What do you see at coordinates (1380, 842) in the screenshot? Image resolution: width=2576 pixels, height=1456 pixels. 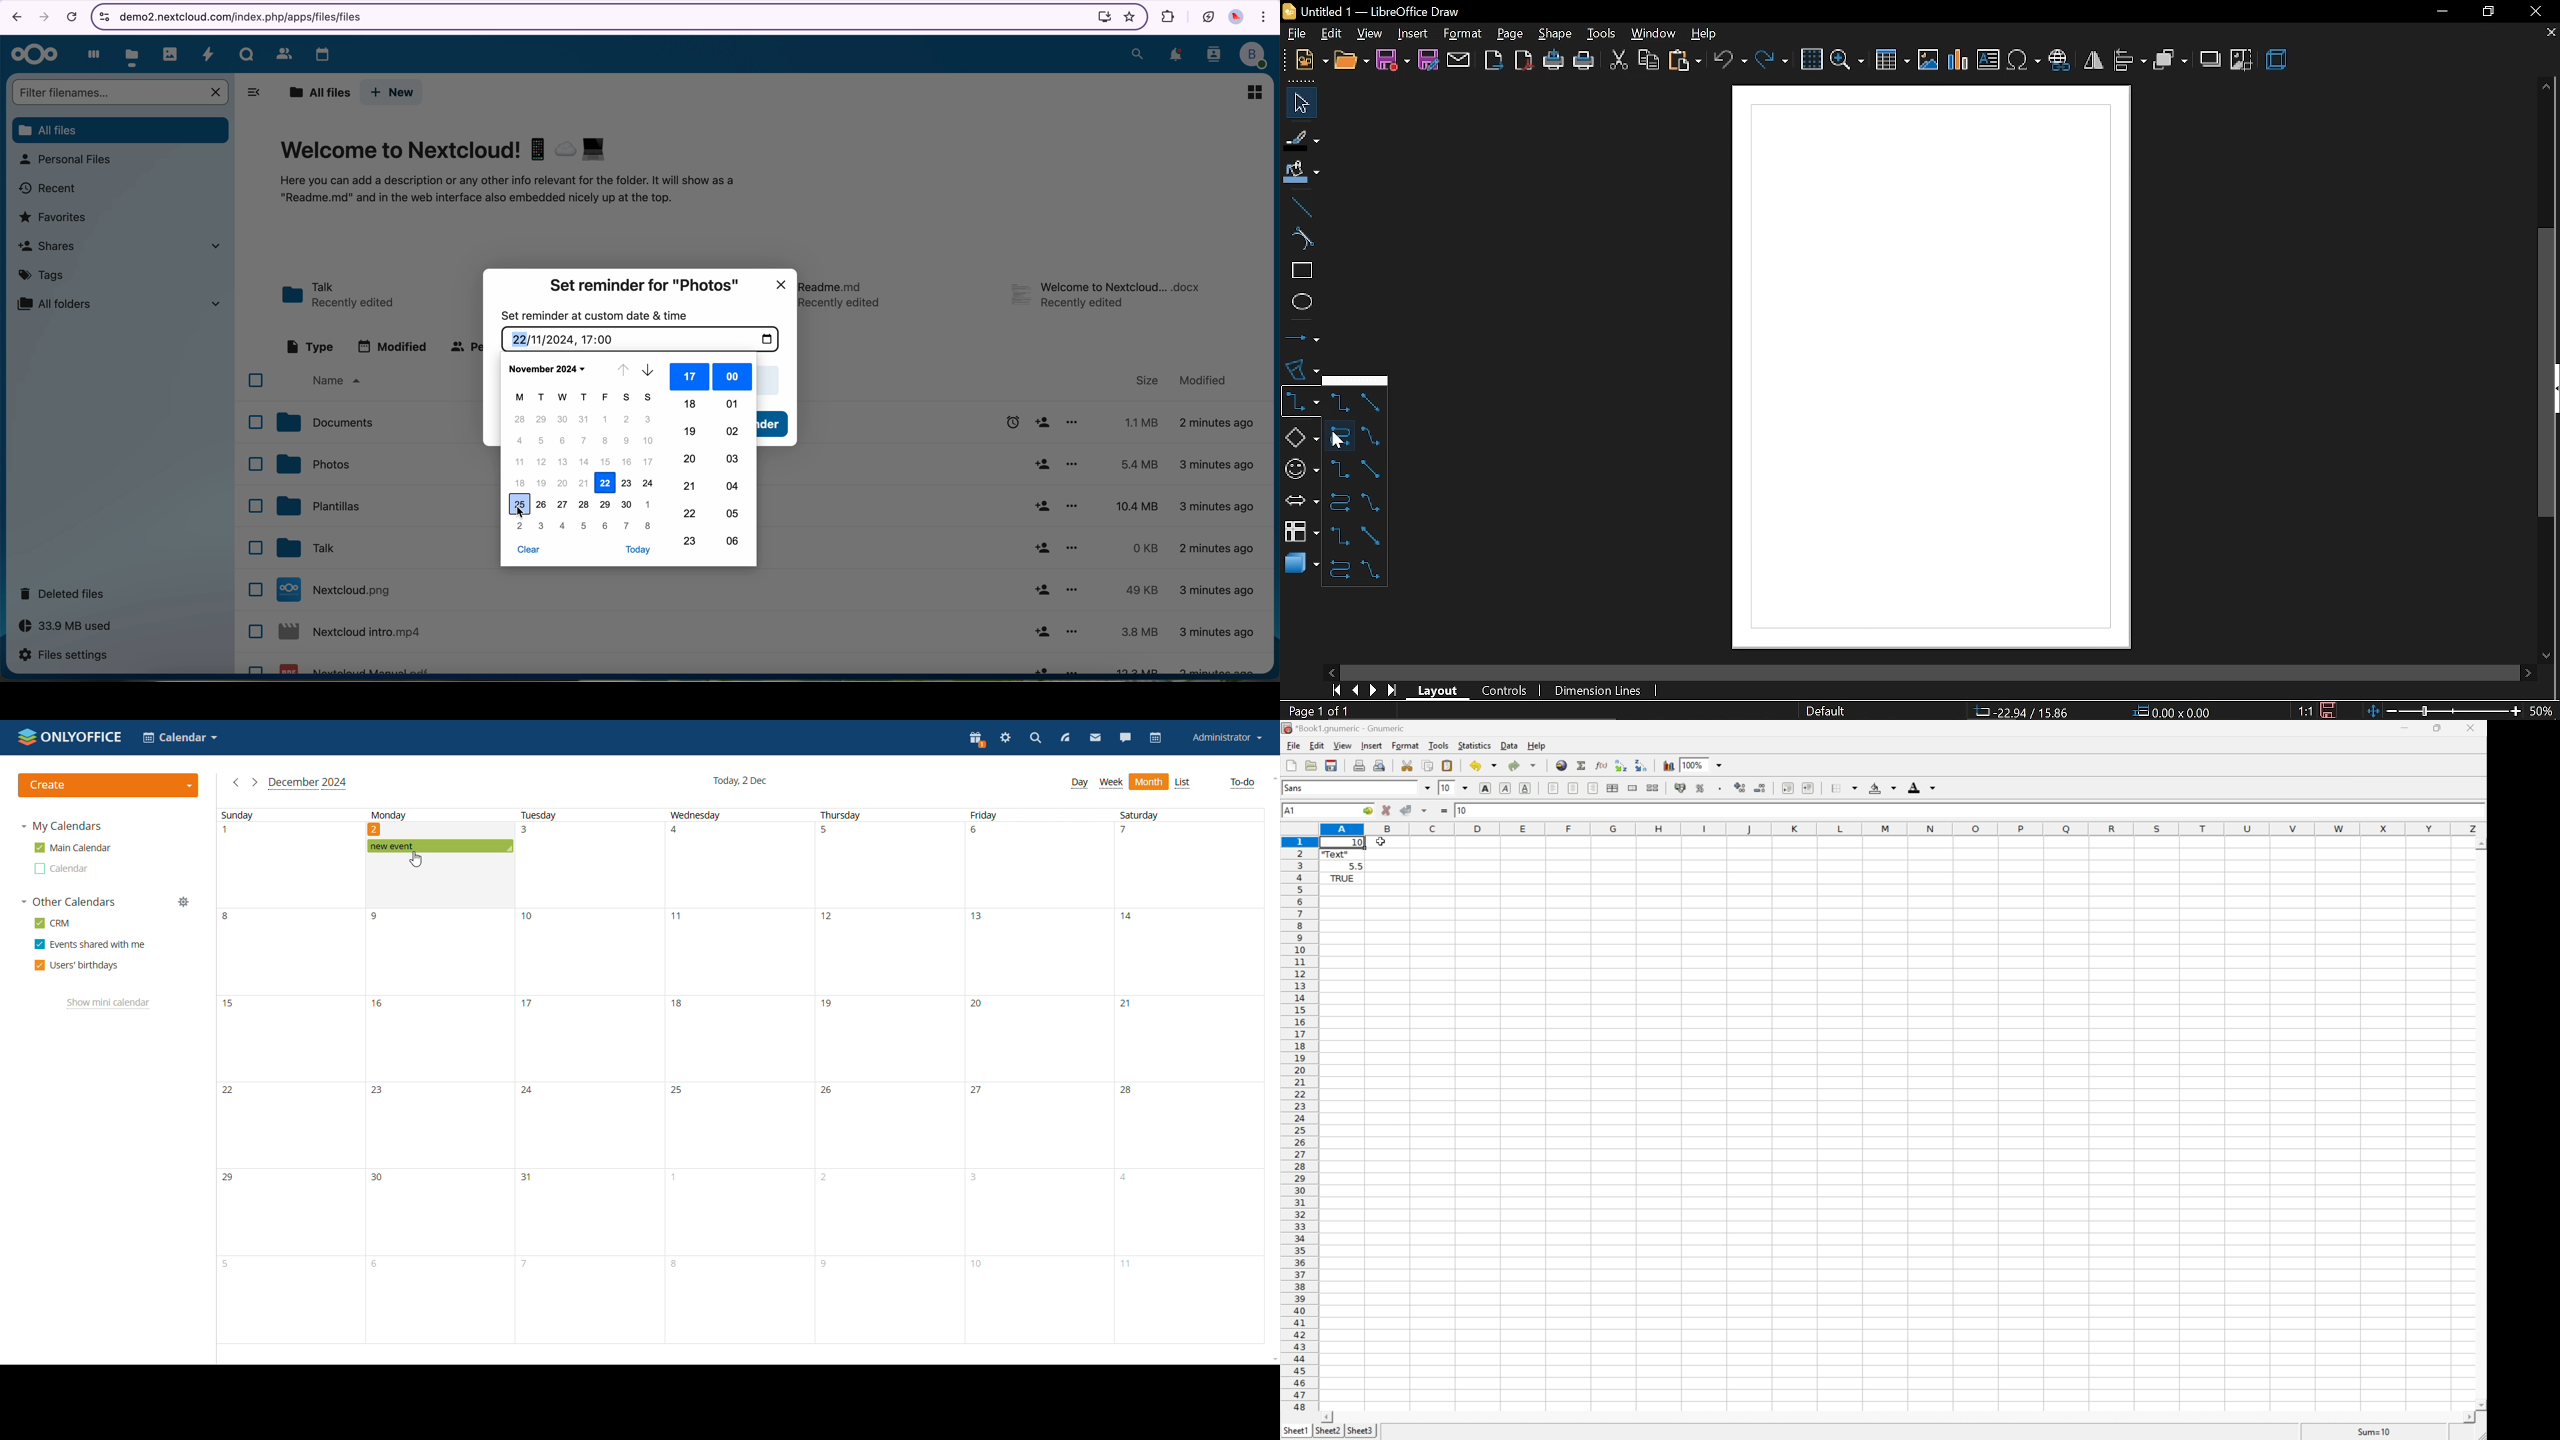 I see `Cursor` at bounding box center [1380, 842].